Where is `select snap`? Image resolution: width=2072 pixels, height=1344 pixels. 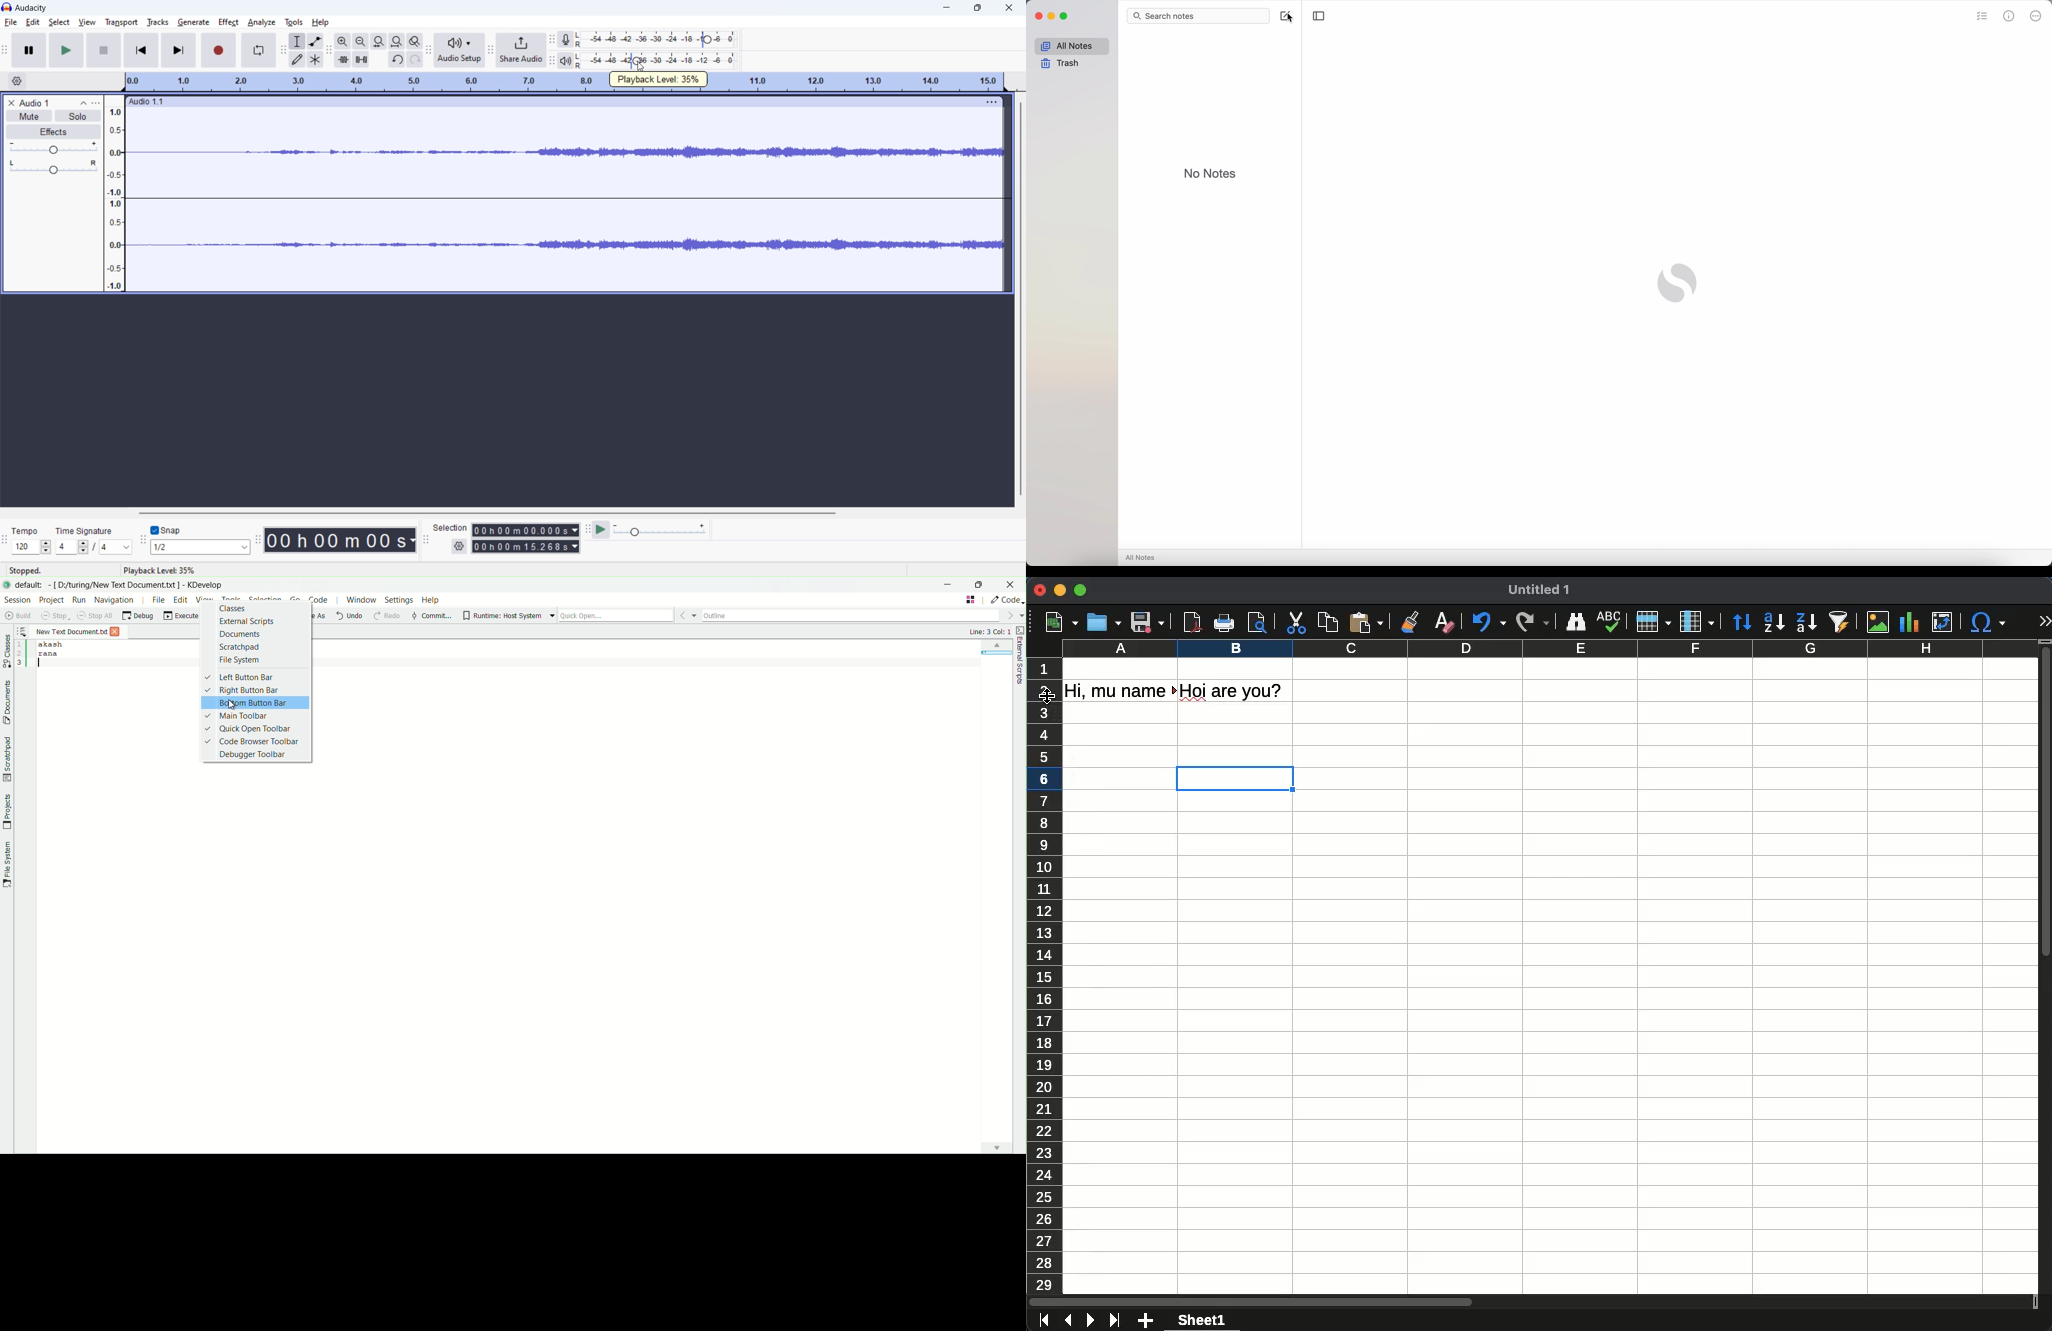 select snap is located at coordinates (200, 547).